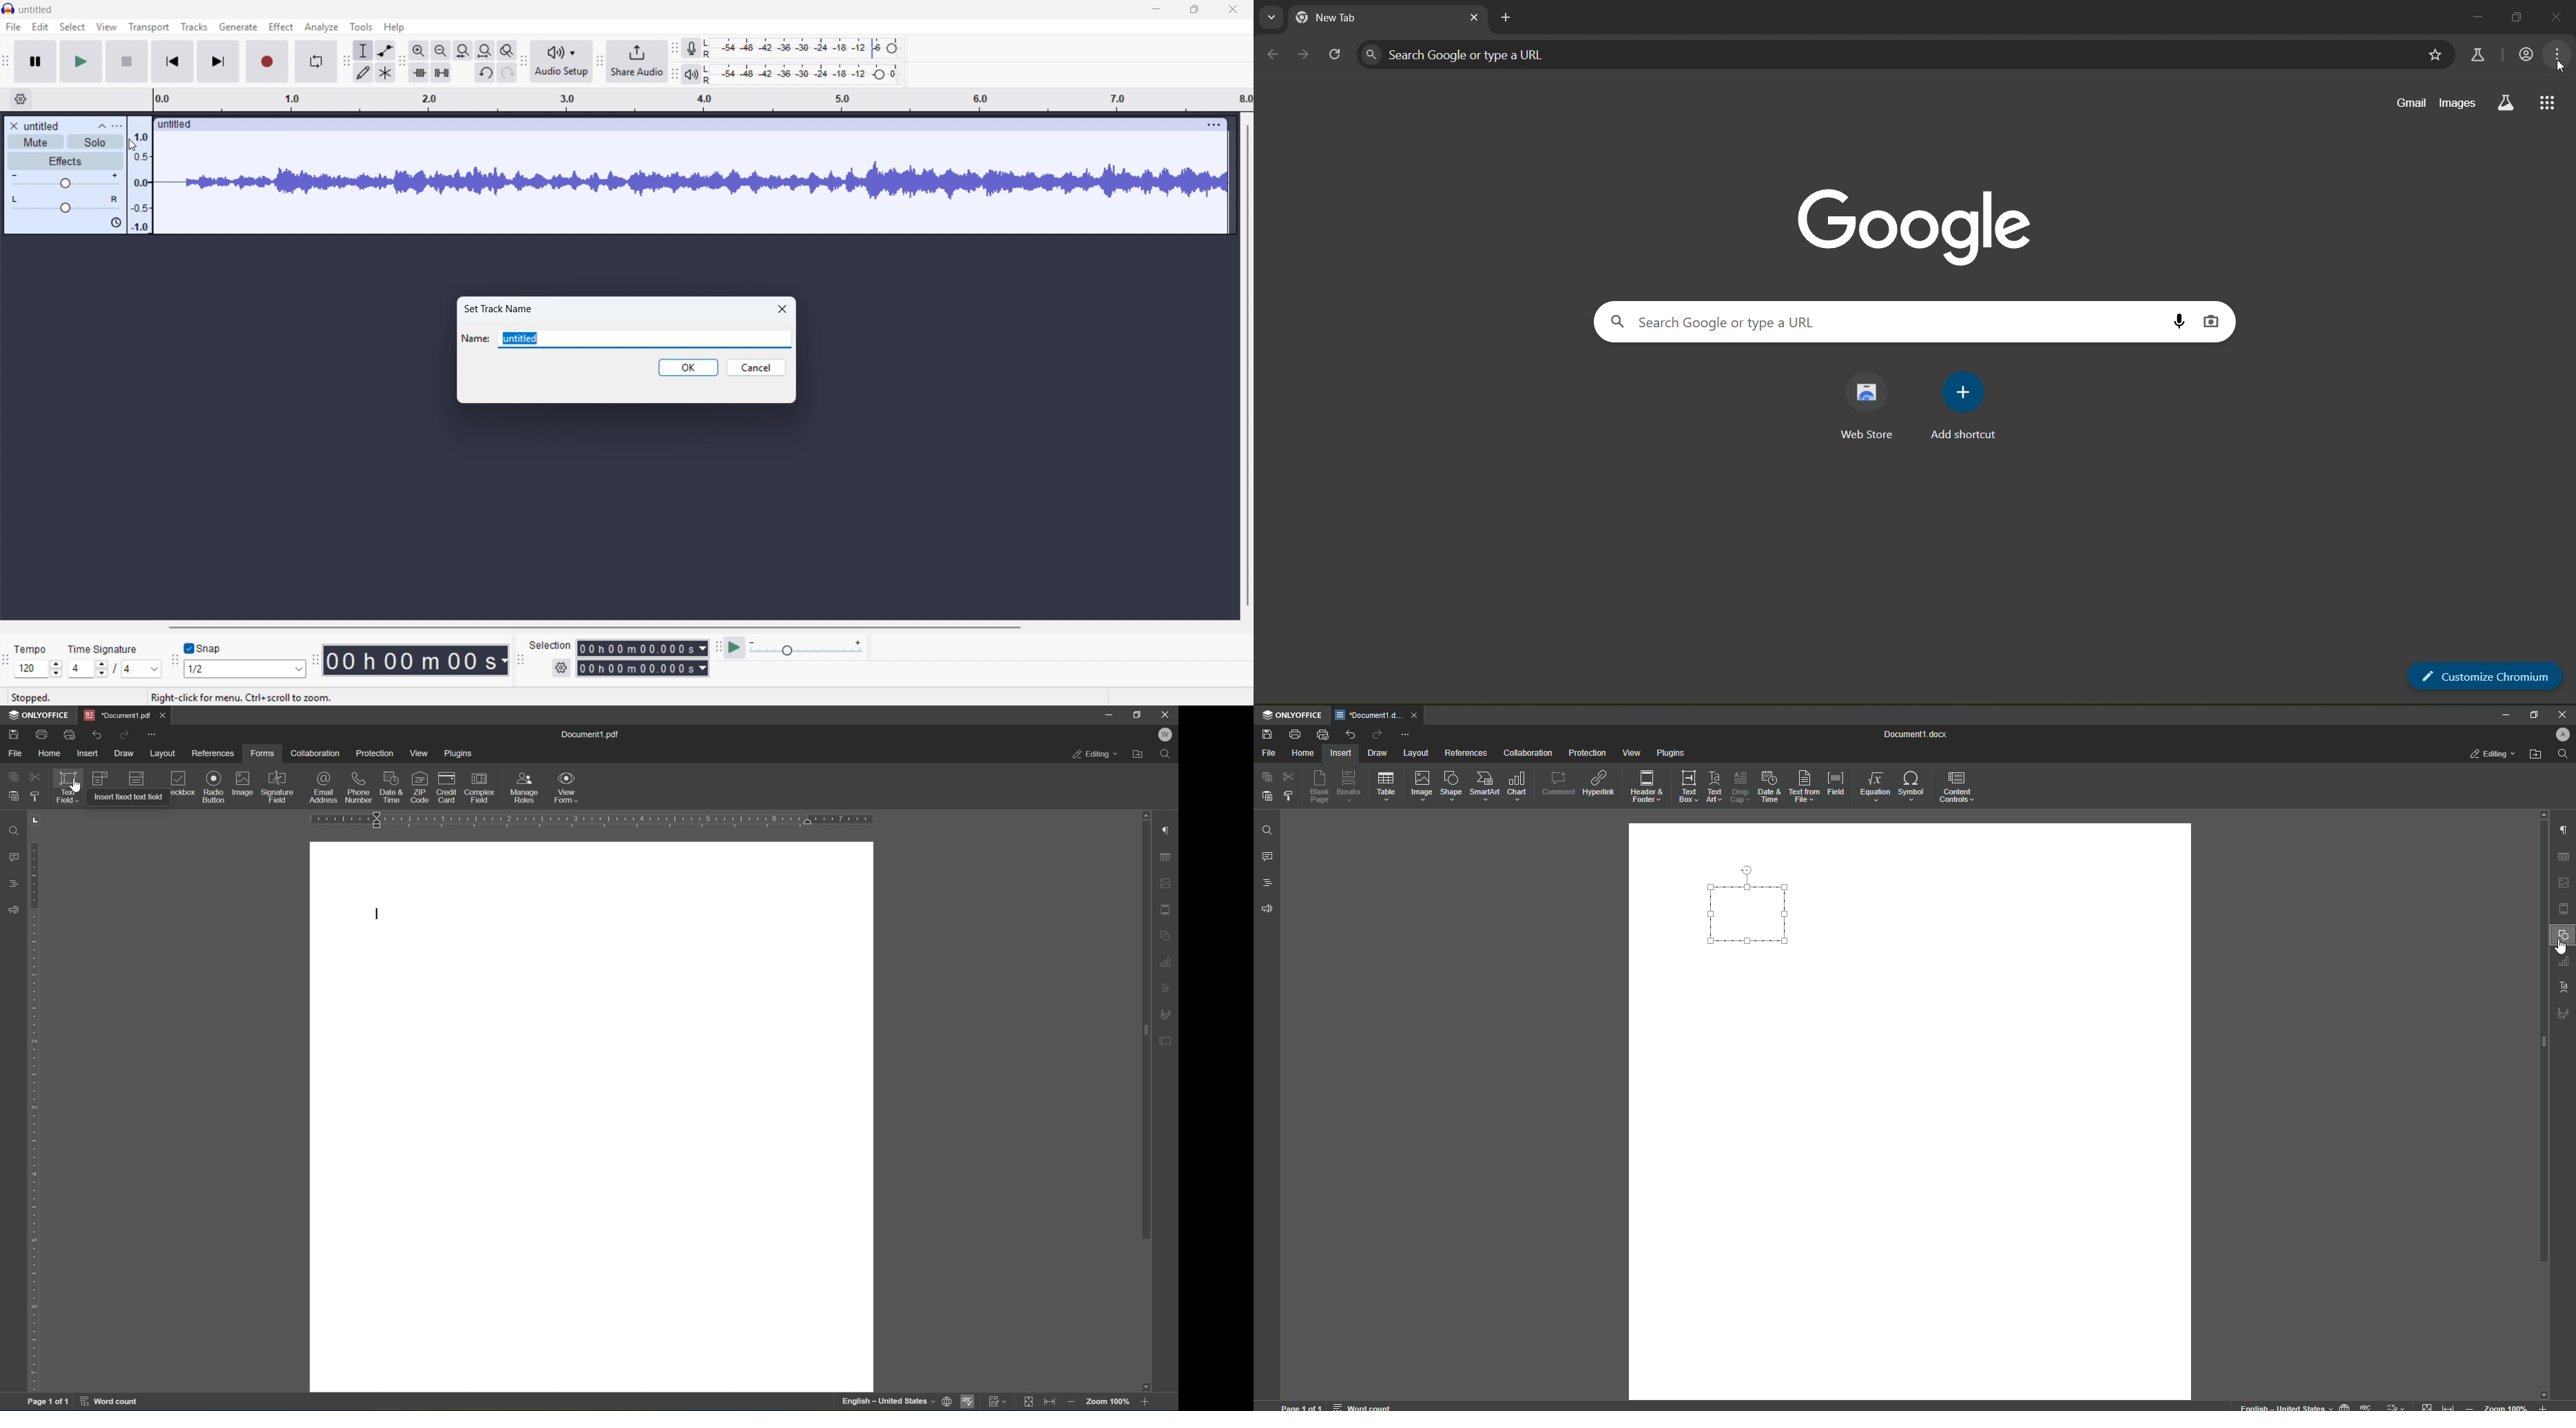 The width and height of the screenshot is (2576, 1428). What do you see at coordinates (1167, 856) in the screenshot?
I see `table settings` at bounding box center [1167, 856].